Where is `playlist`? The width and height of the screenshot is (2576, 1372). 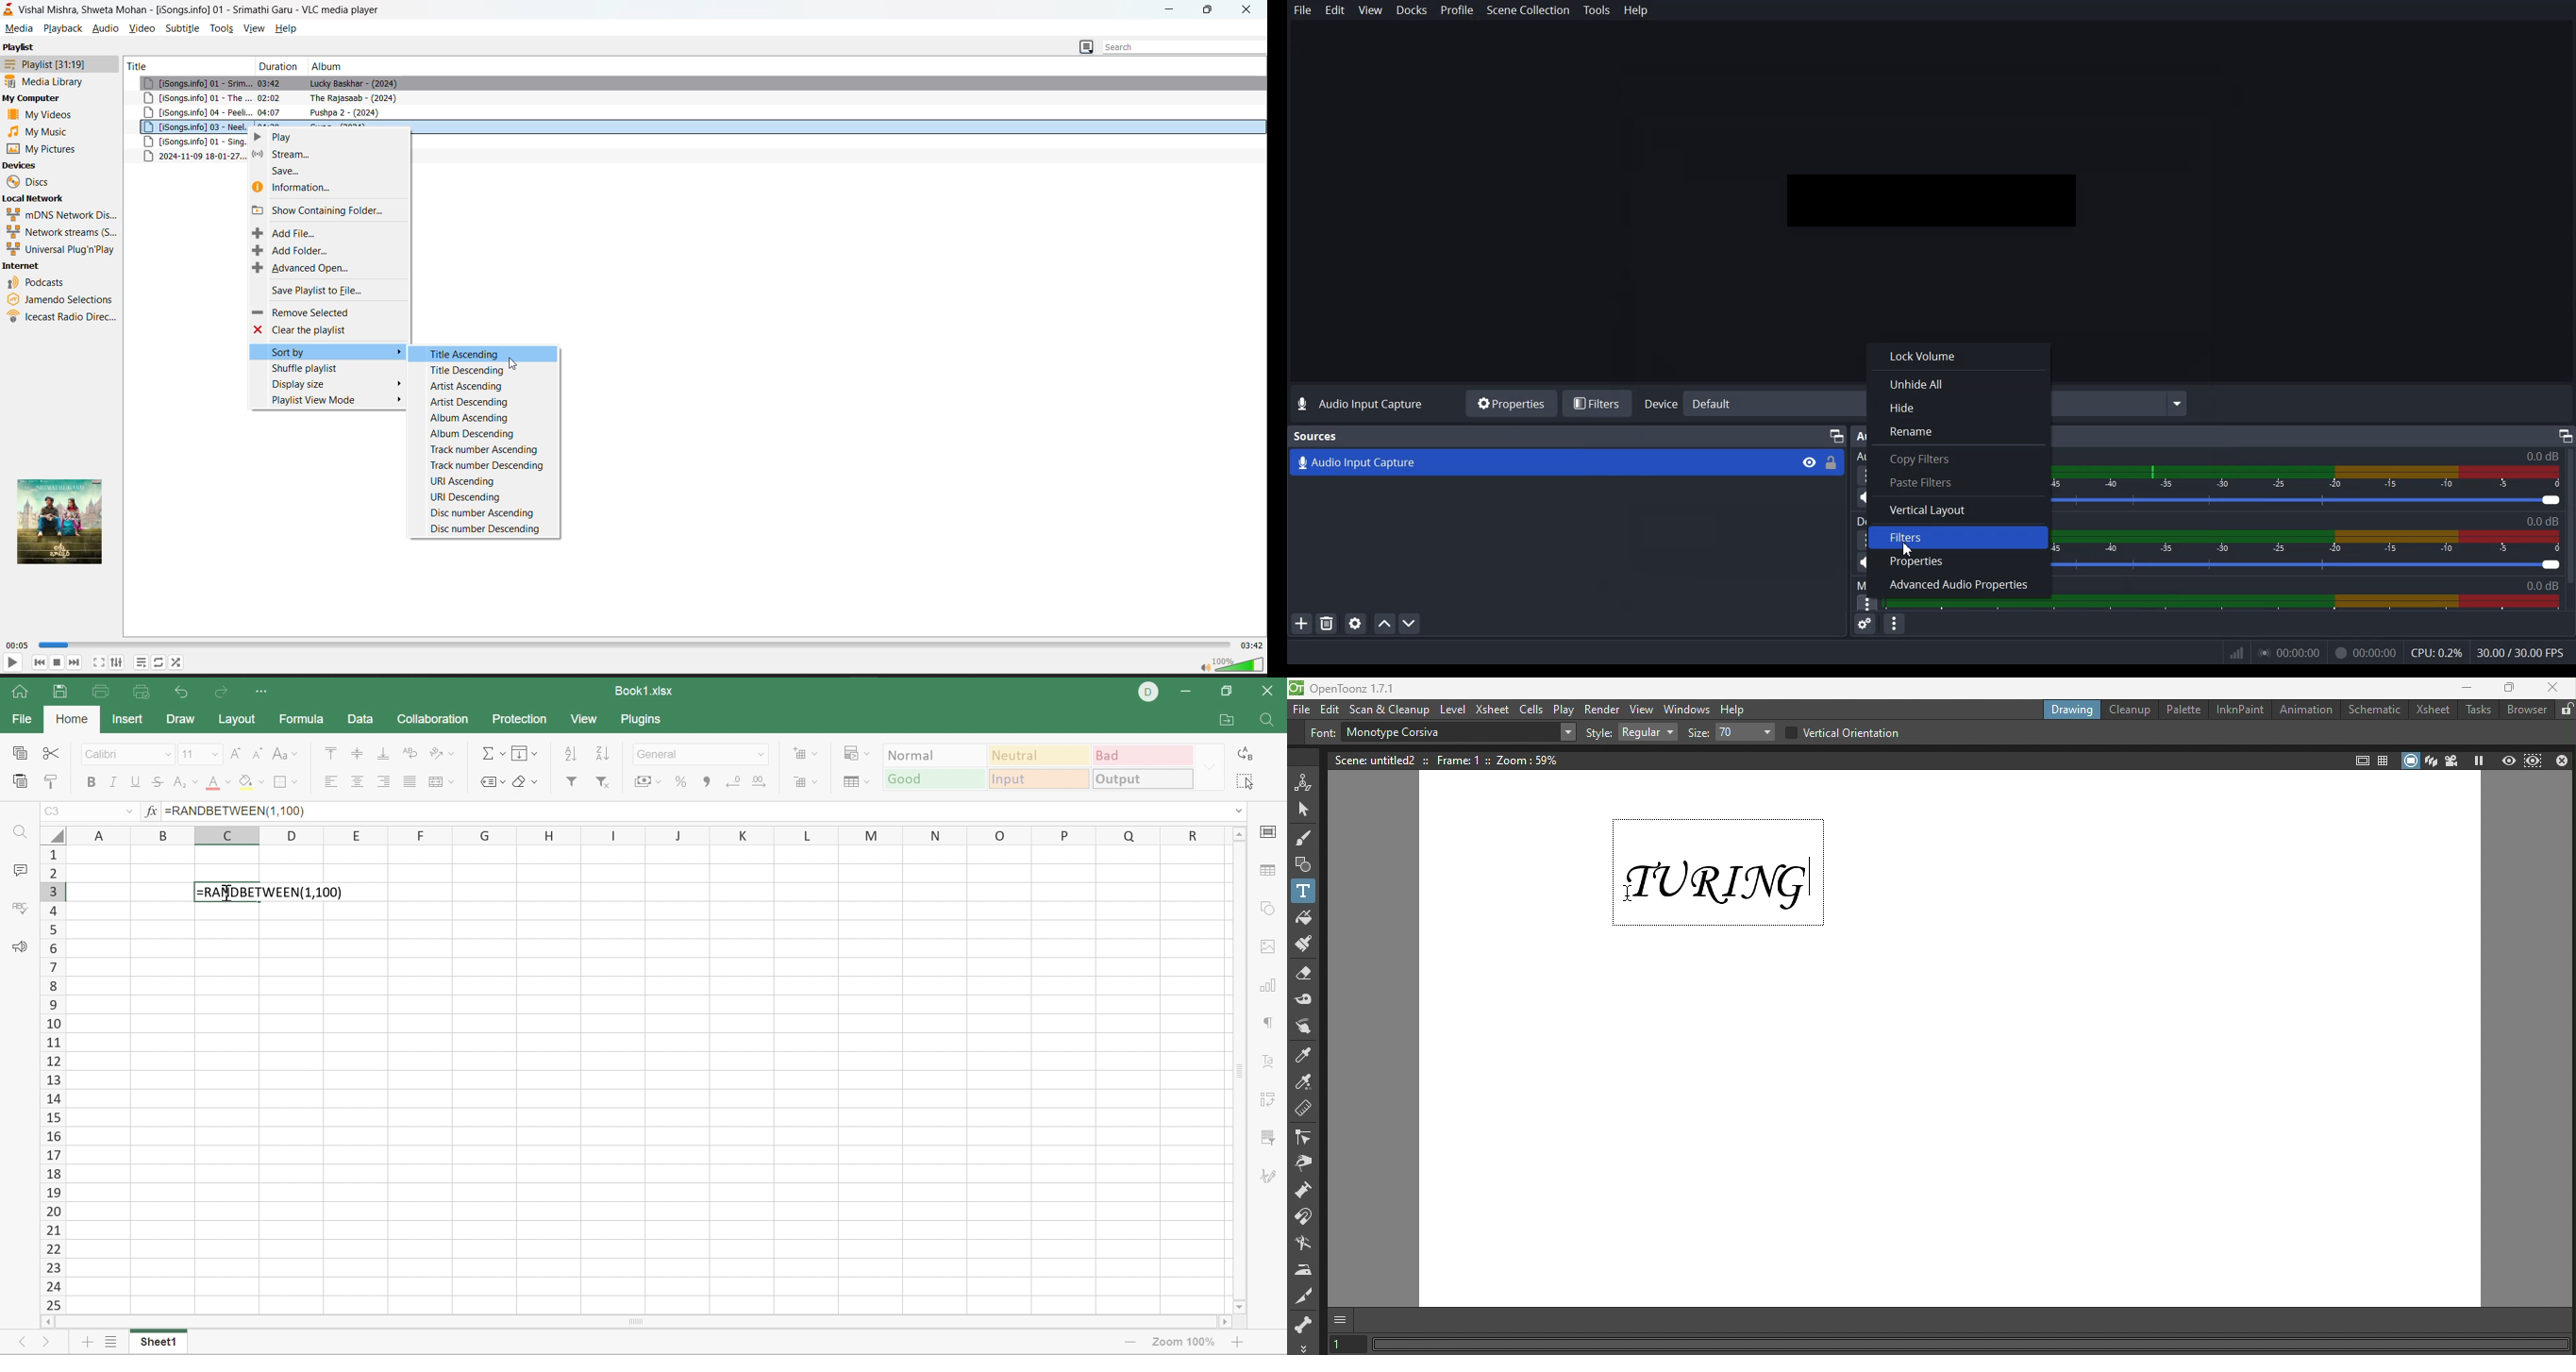 playlist is located at coordinates (44, 63).